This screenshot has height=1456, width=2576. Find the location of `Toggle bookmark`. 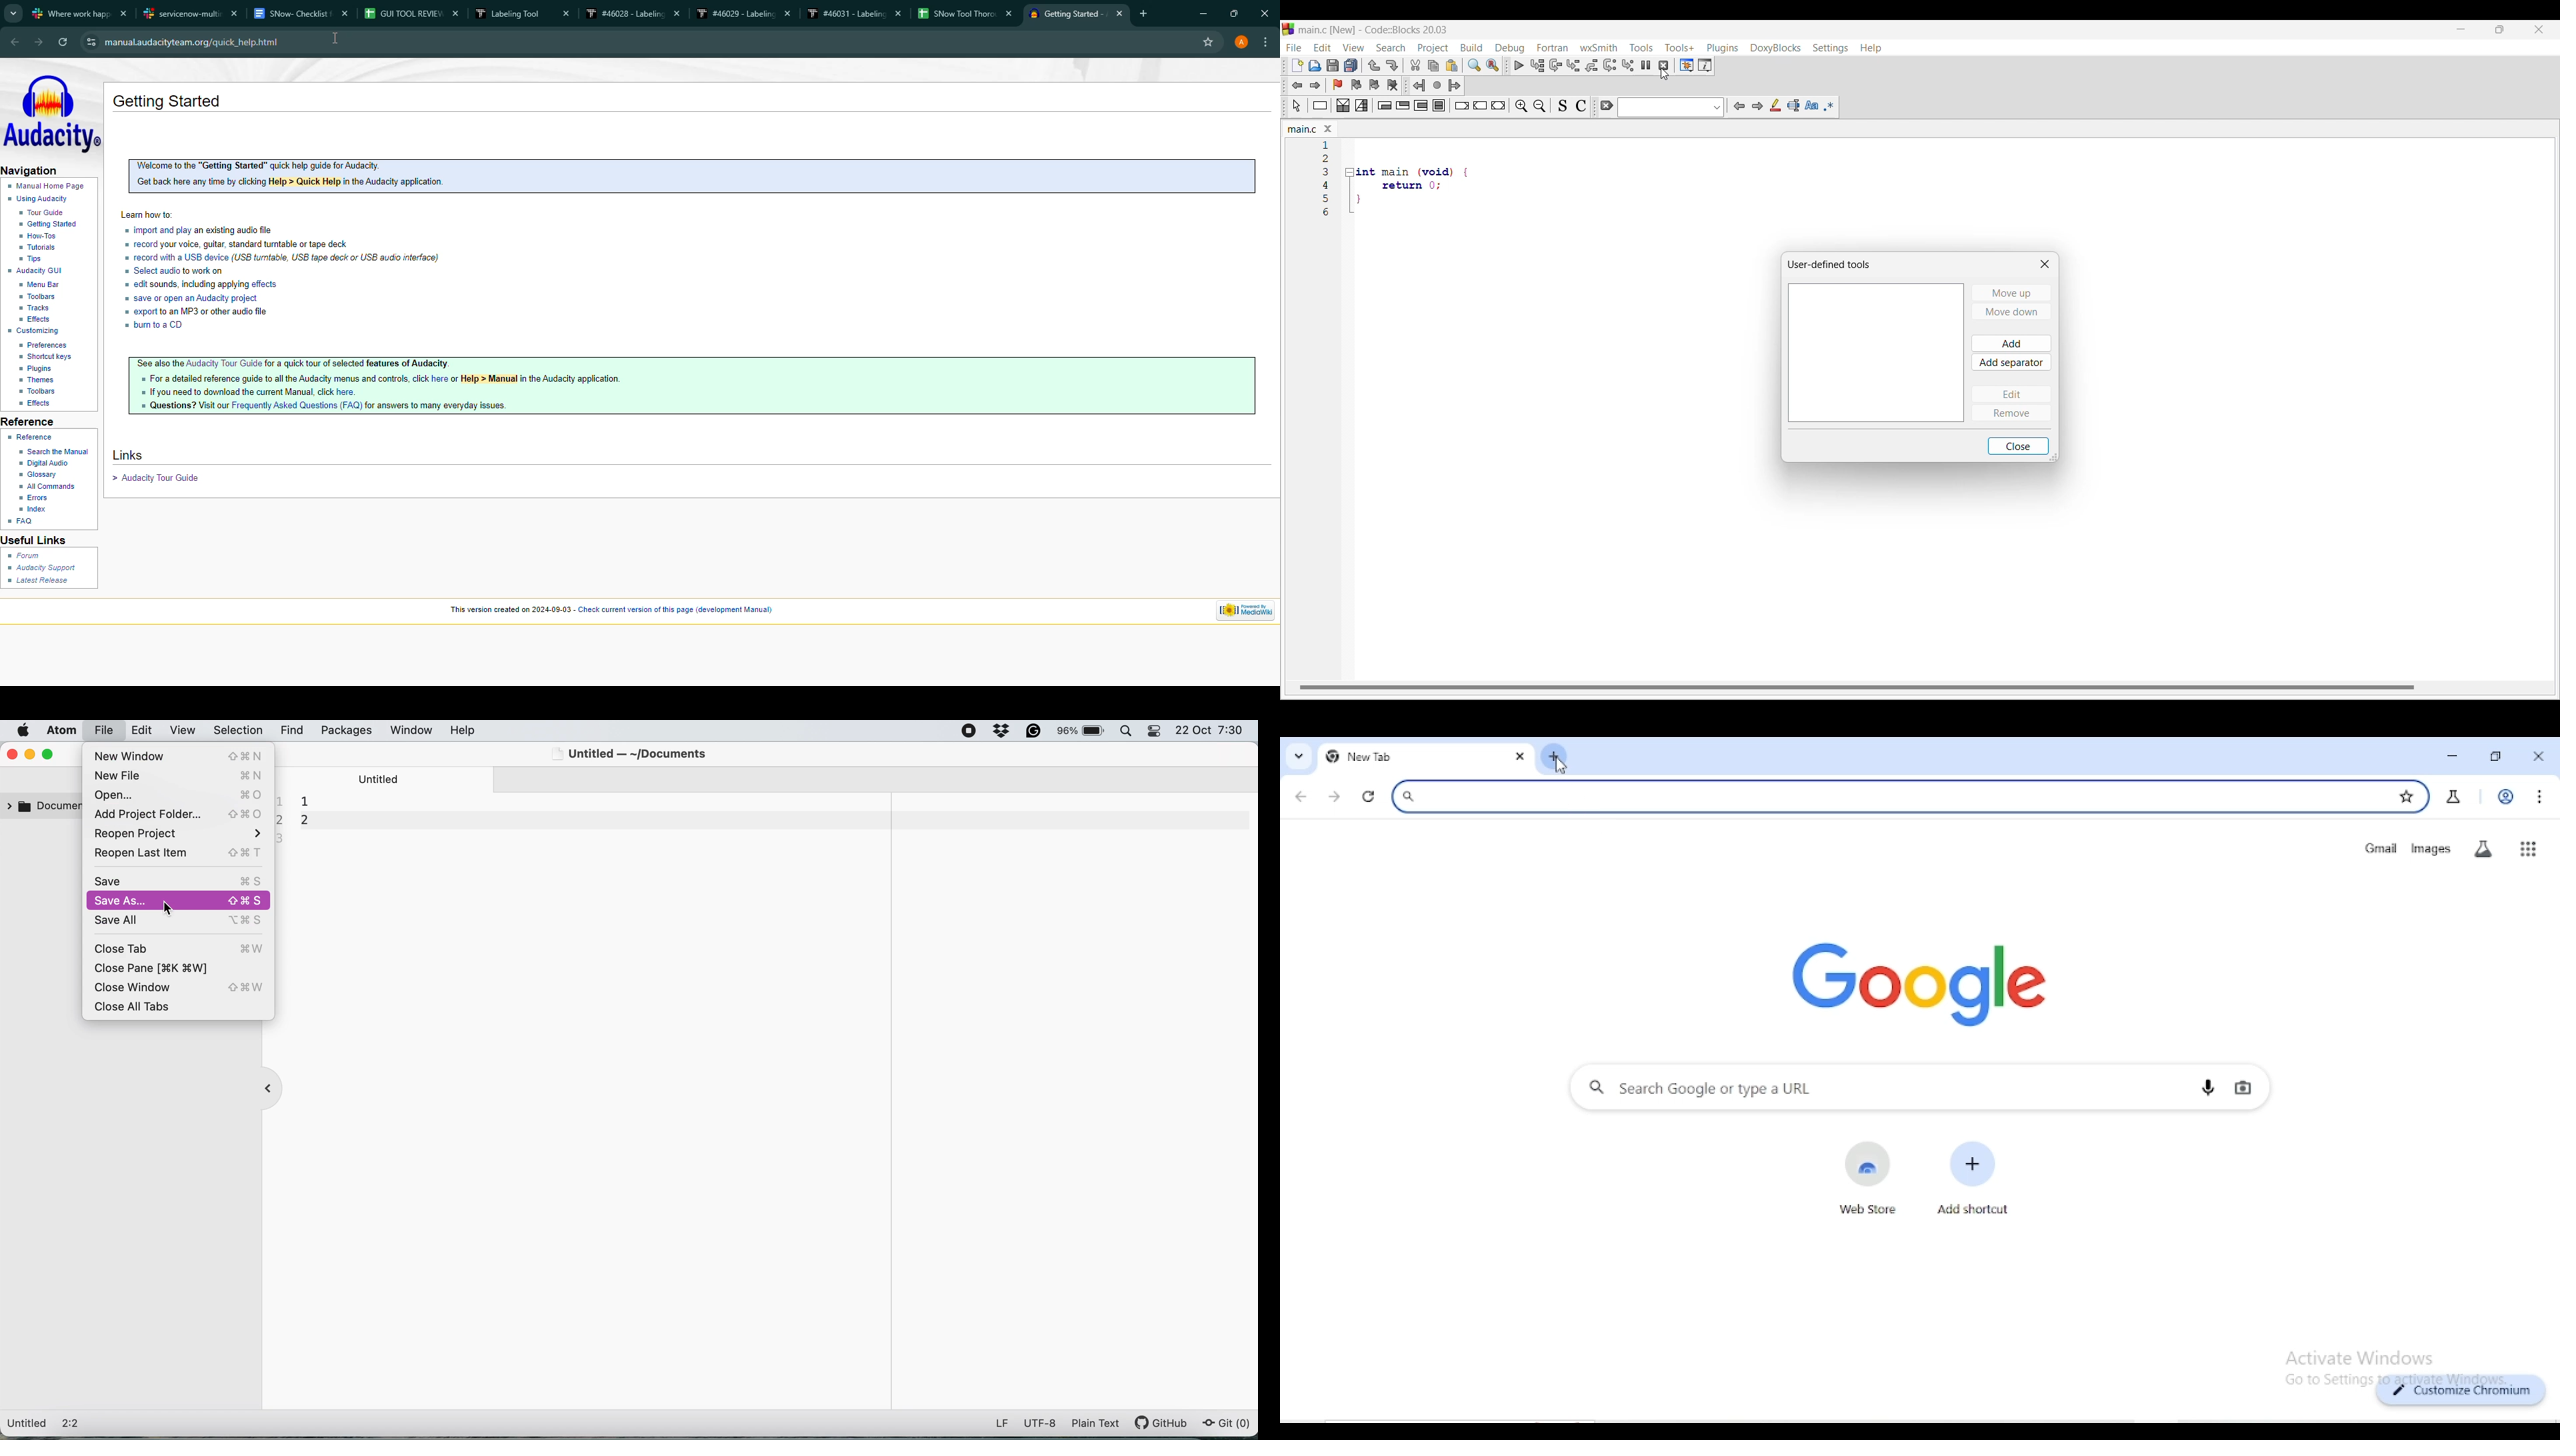

Toggle bookmark is located at coordinates (1337, 85).